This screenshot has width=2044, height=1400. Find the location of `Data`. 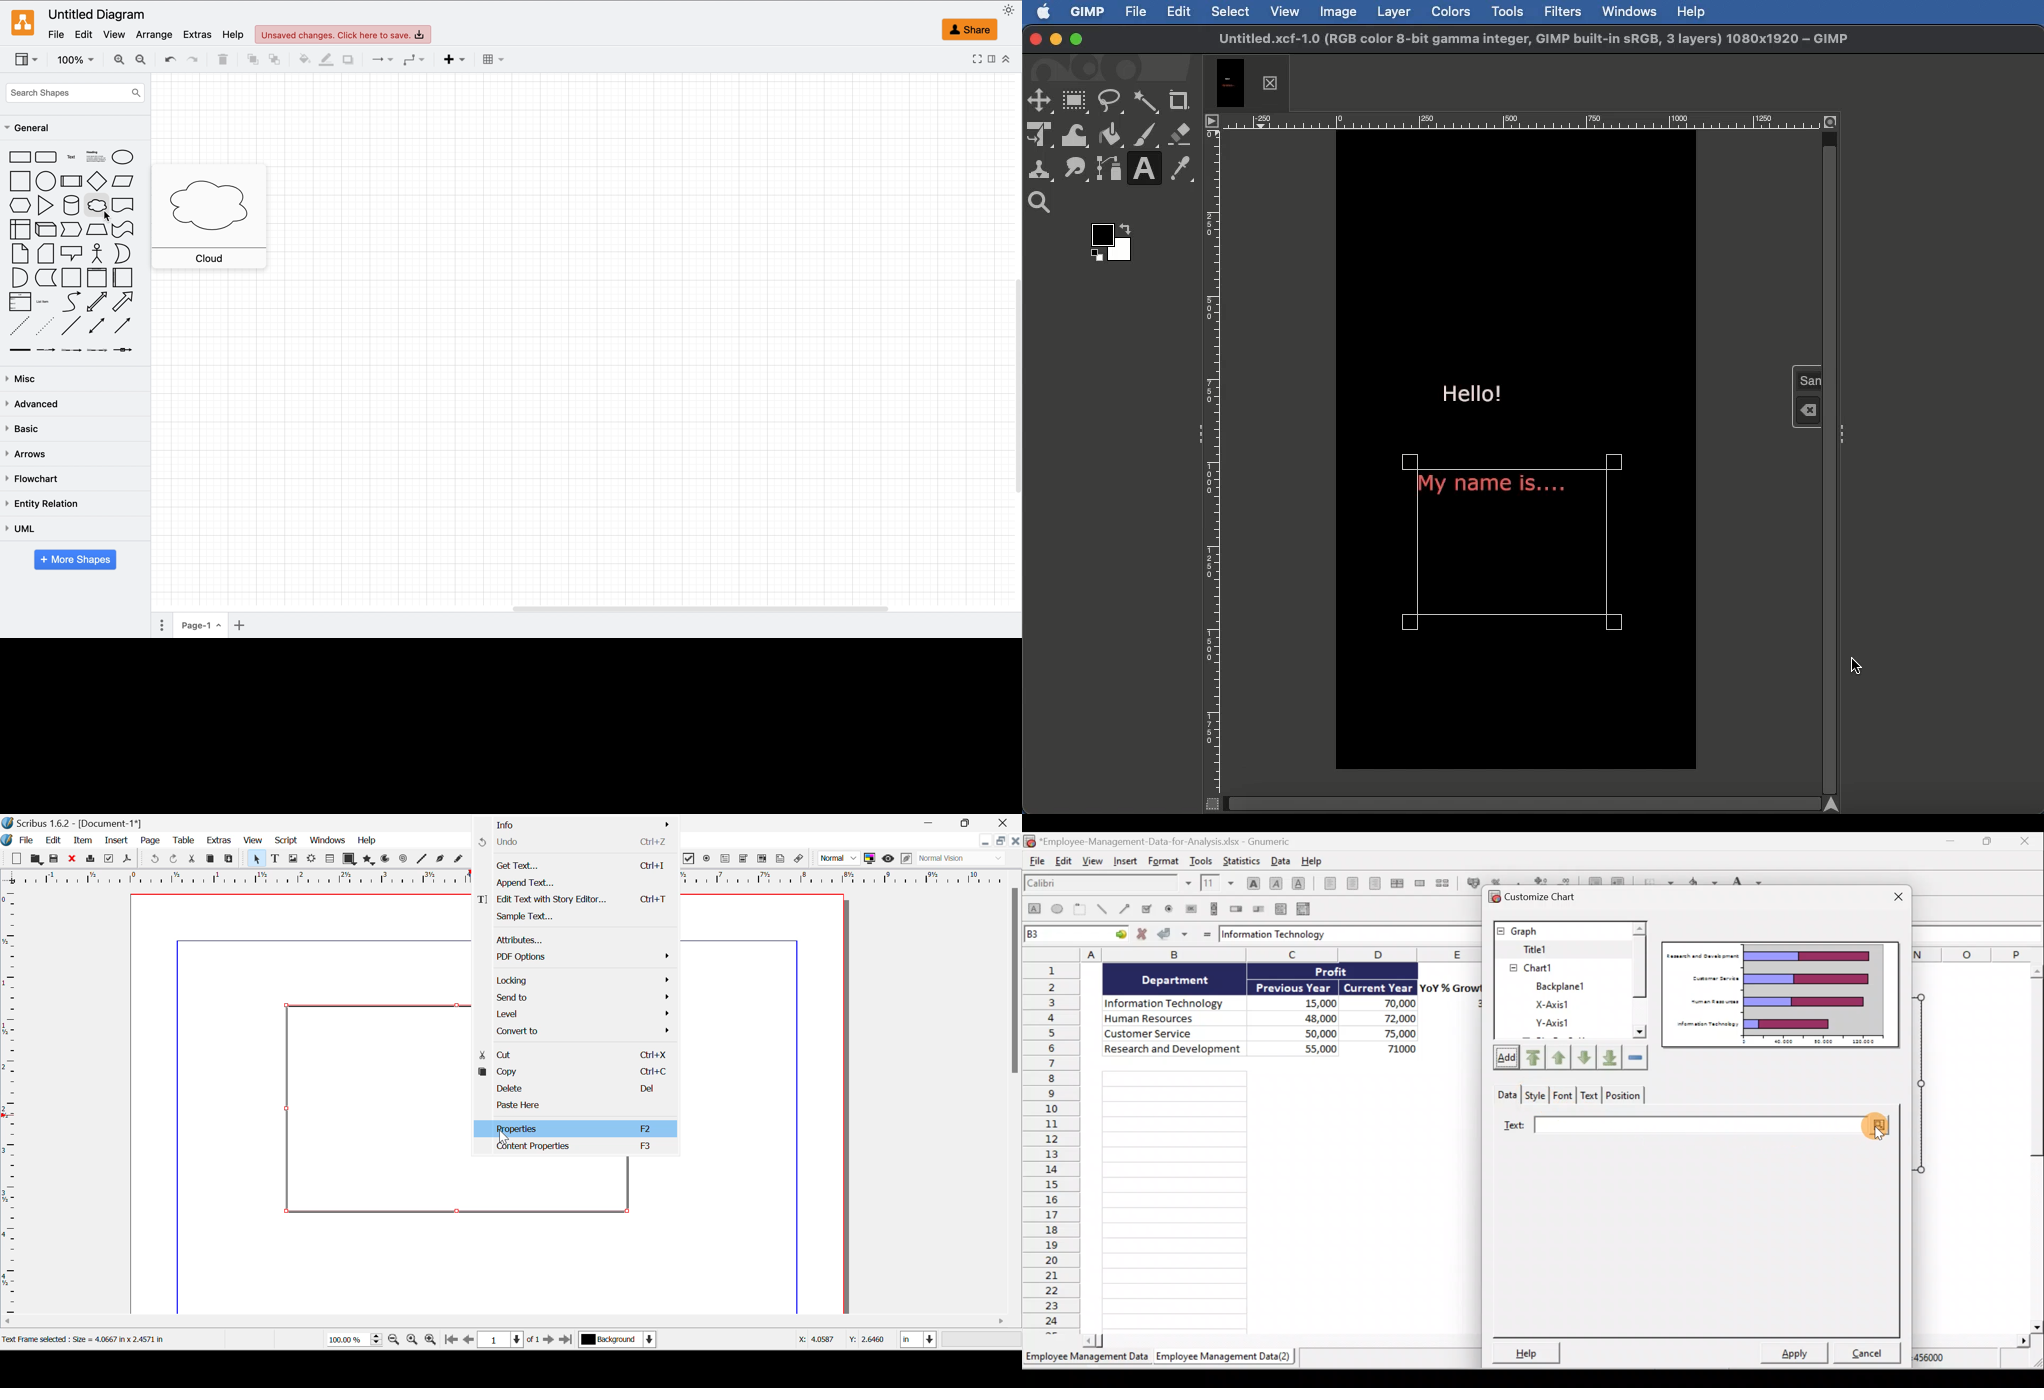

Data is located at coordinates (1504, 1096).